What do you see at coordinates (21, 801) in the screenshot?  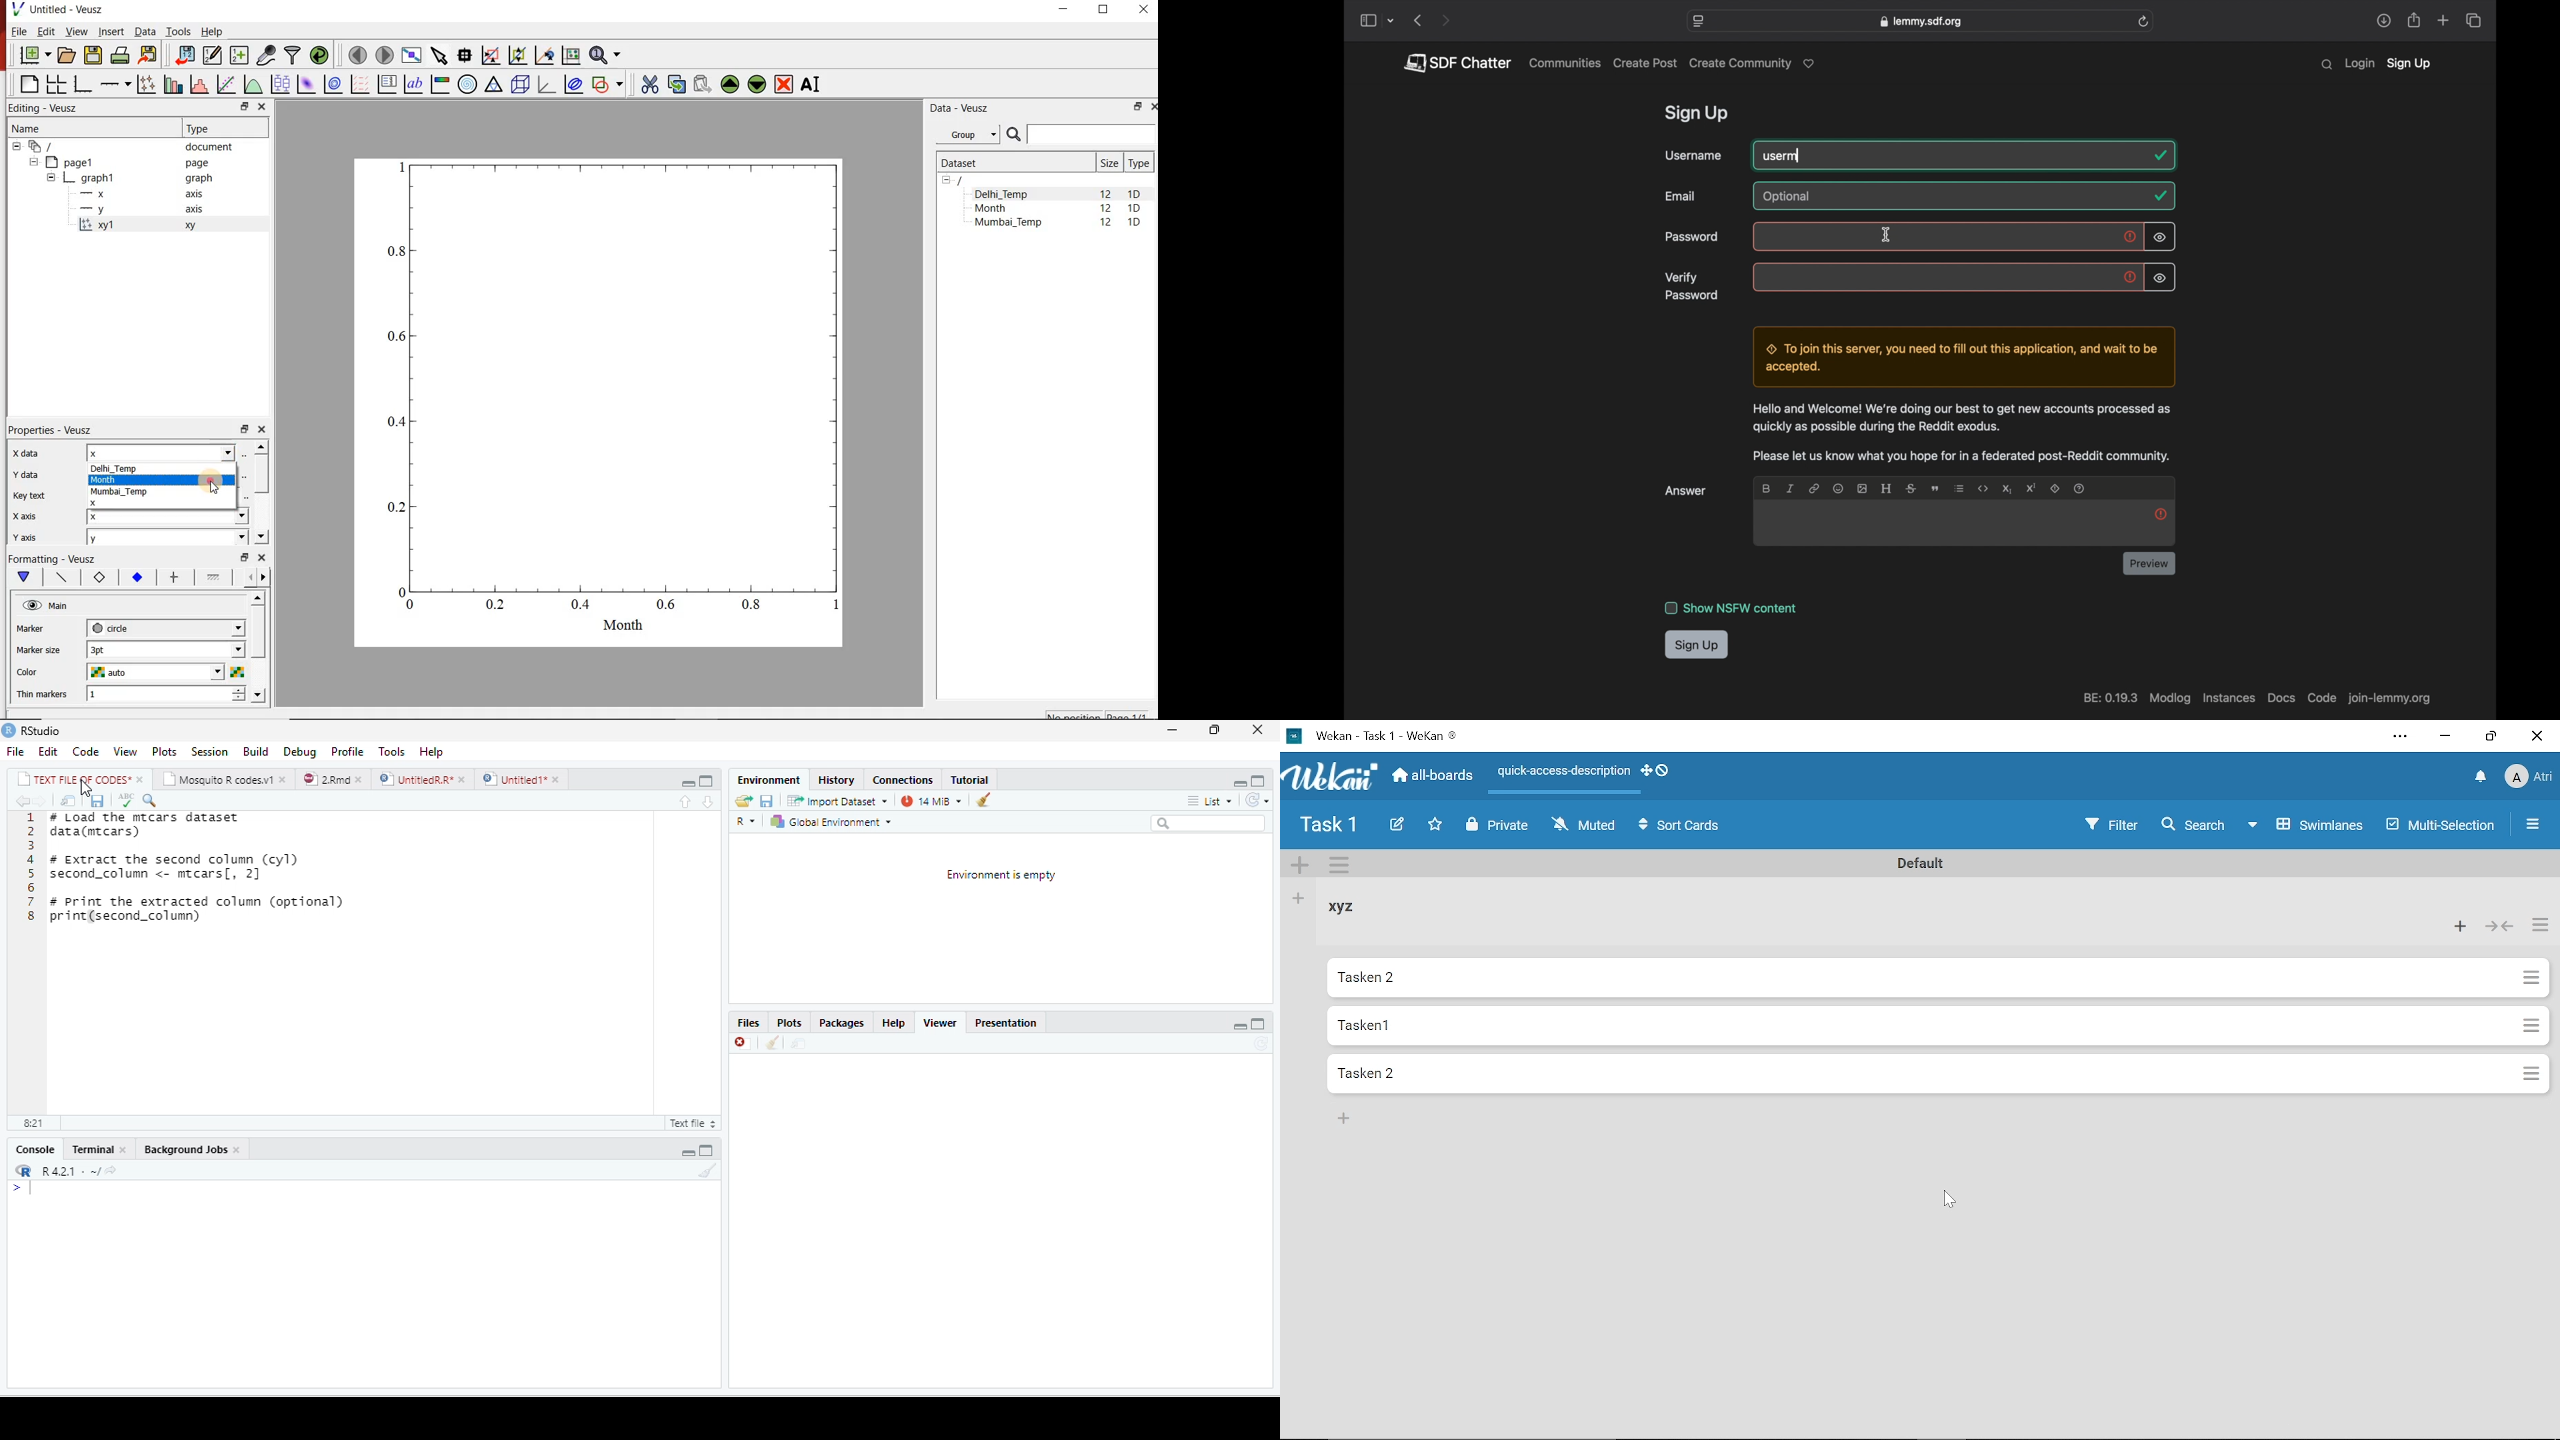 I see `previous ` at bounding box center [21, 801].